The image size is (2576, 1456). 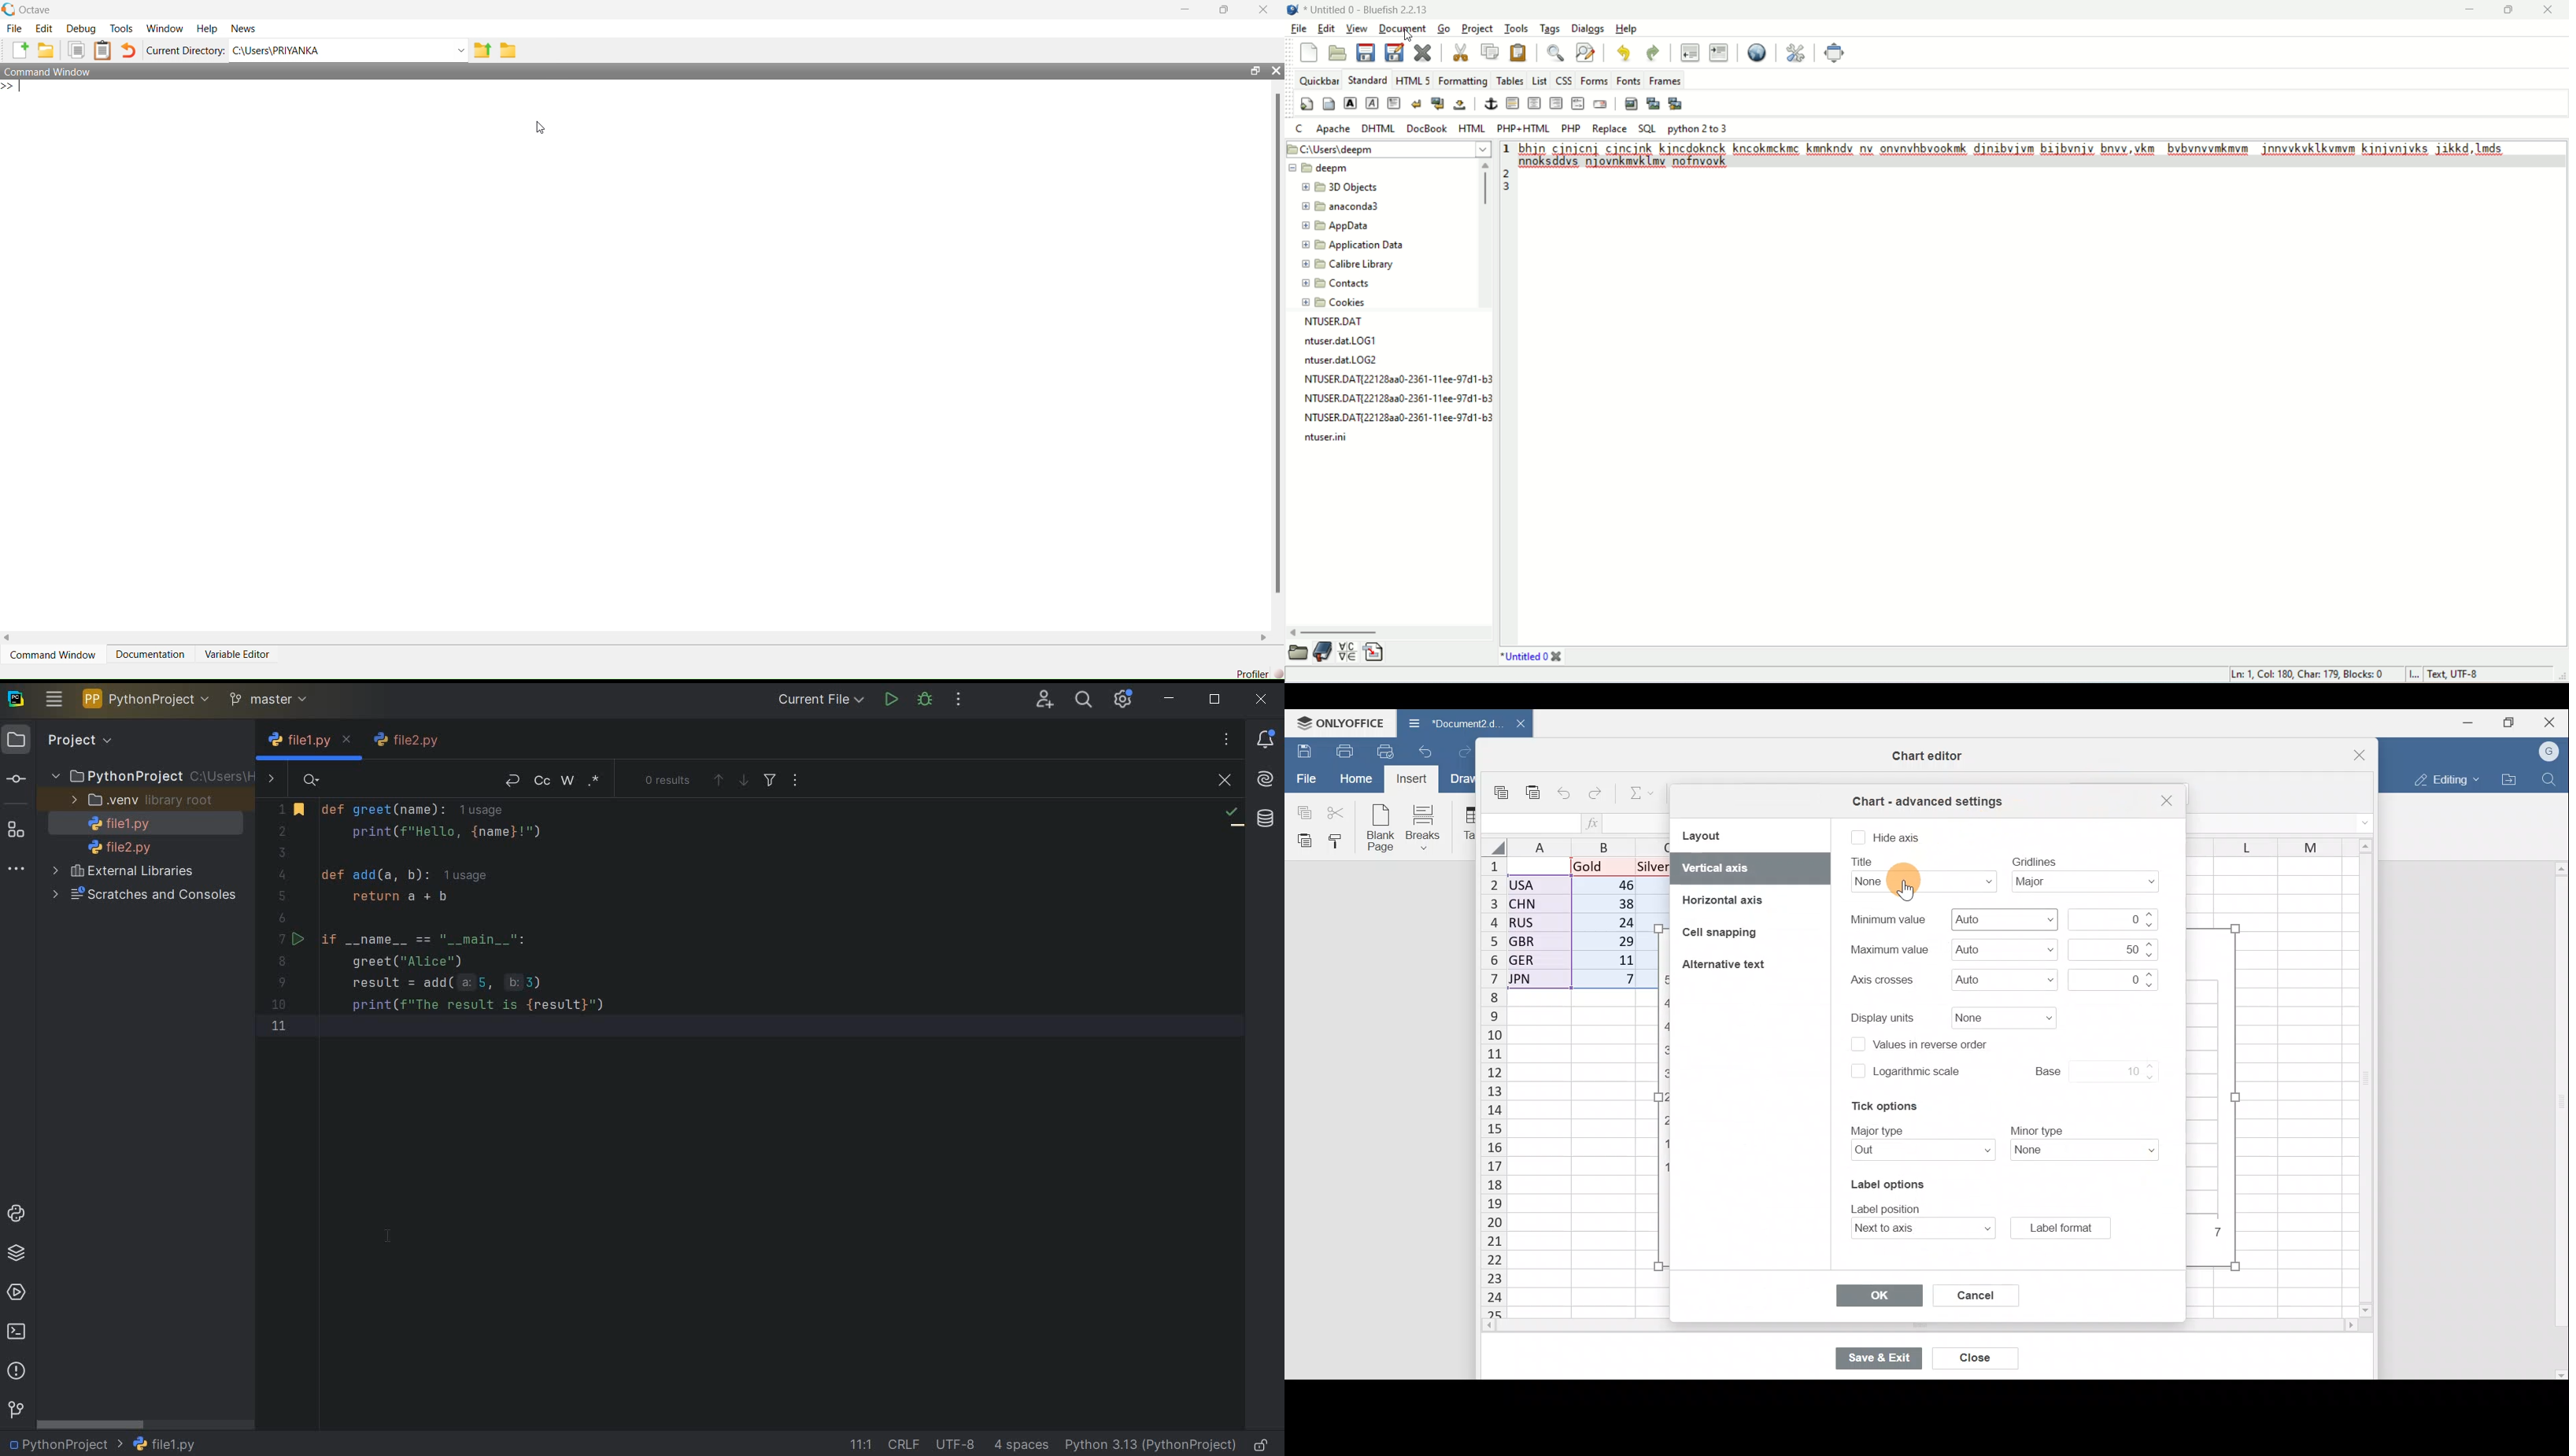 What do you see at coordinates (2112, 918) in the screenshot?
I see `minimum value` at bounding box center [2112, 918].